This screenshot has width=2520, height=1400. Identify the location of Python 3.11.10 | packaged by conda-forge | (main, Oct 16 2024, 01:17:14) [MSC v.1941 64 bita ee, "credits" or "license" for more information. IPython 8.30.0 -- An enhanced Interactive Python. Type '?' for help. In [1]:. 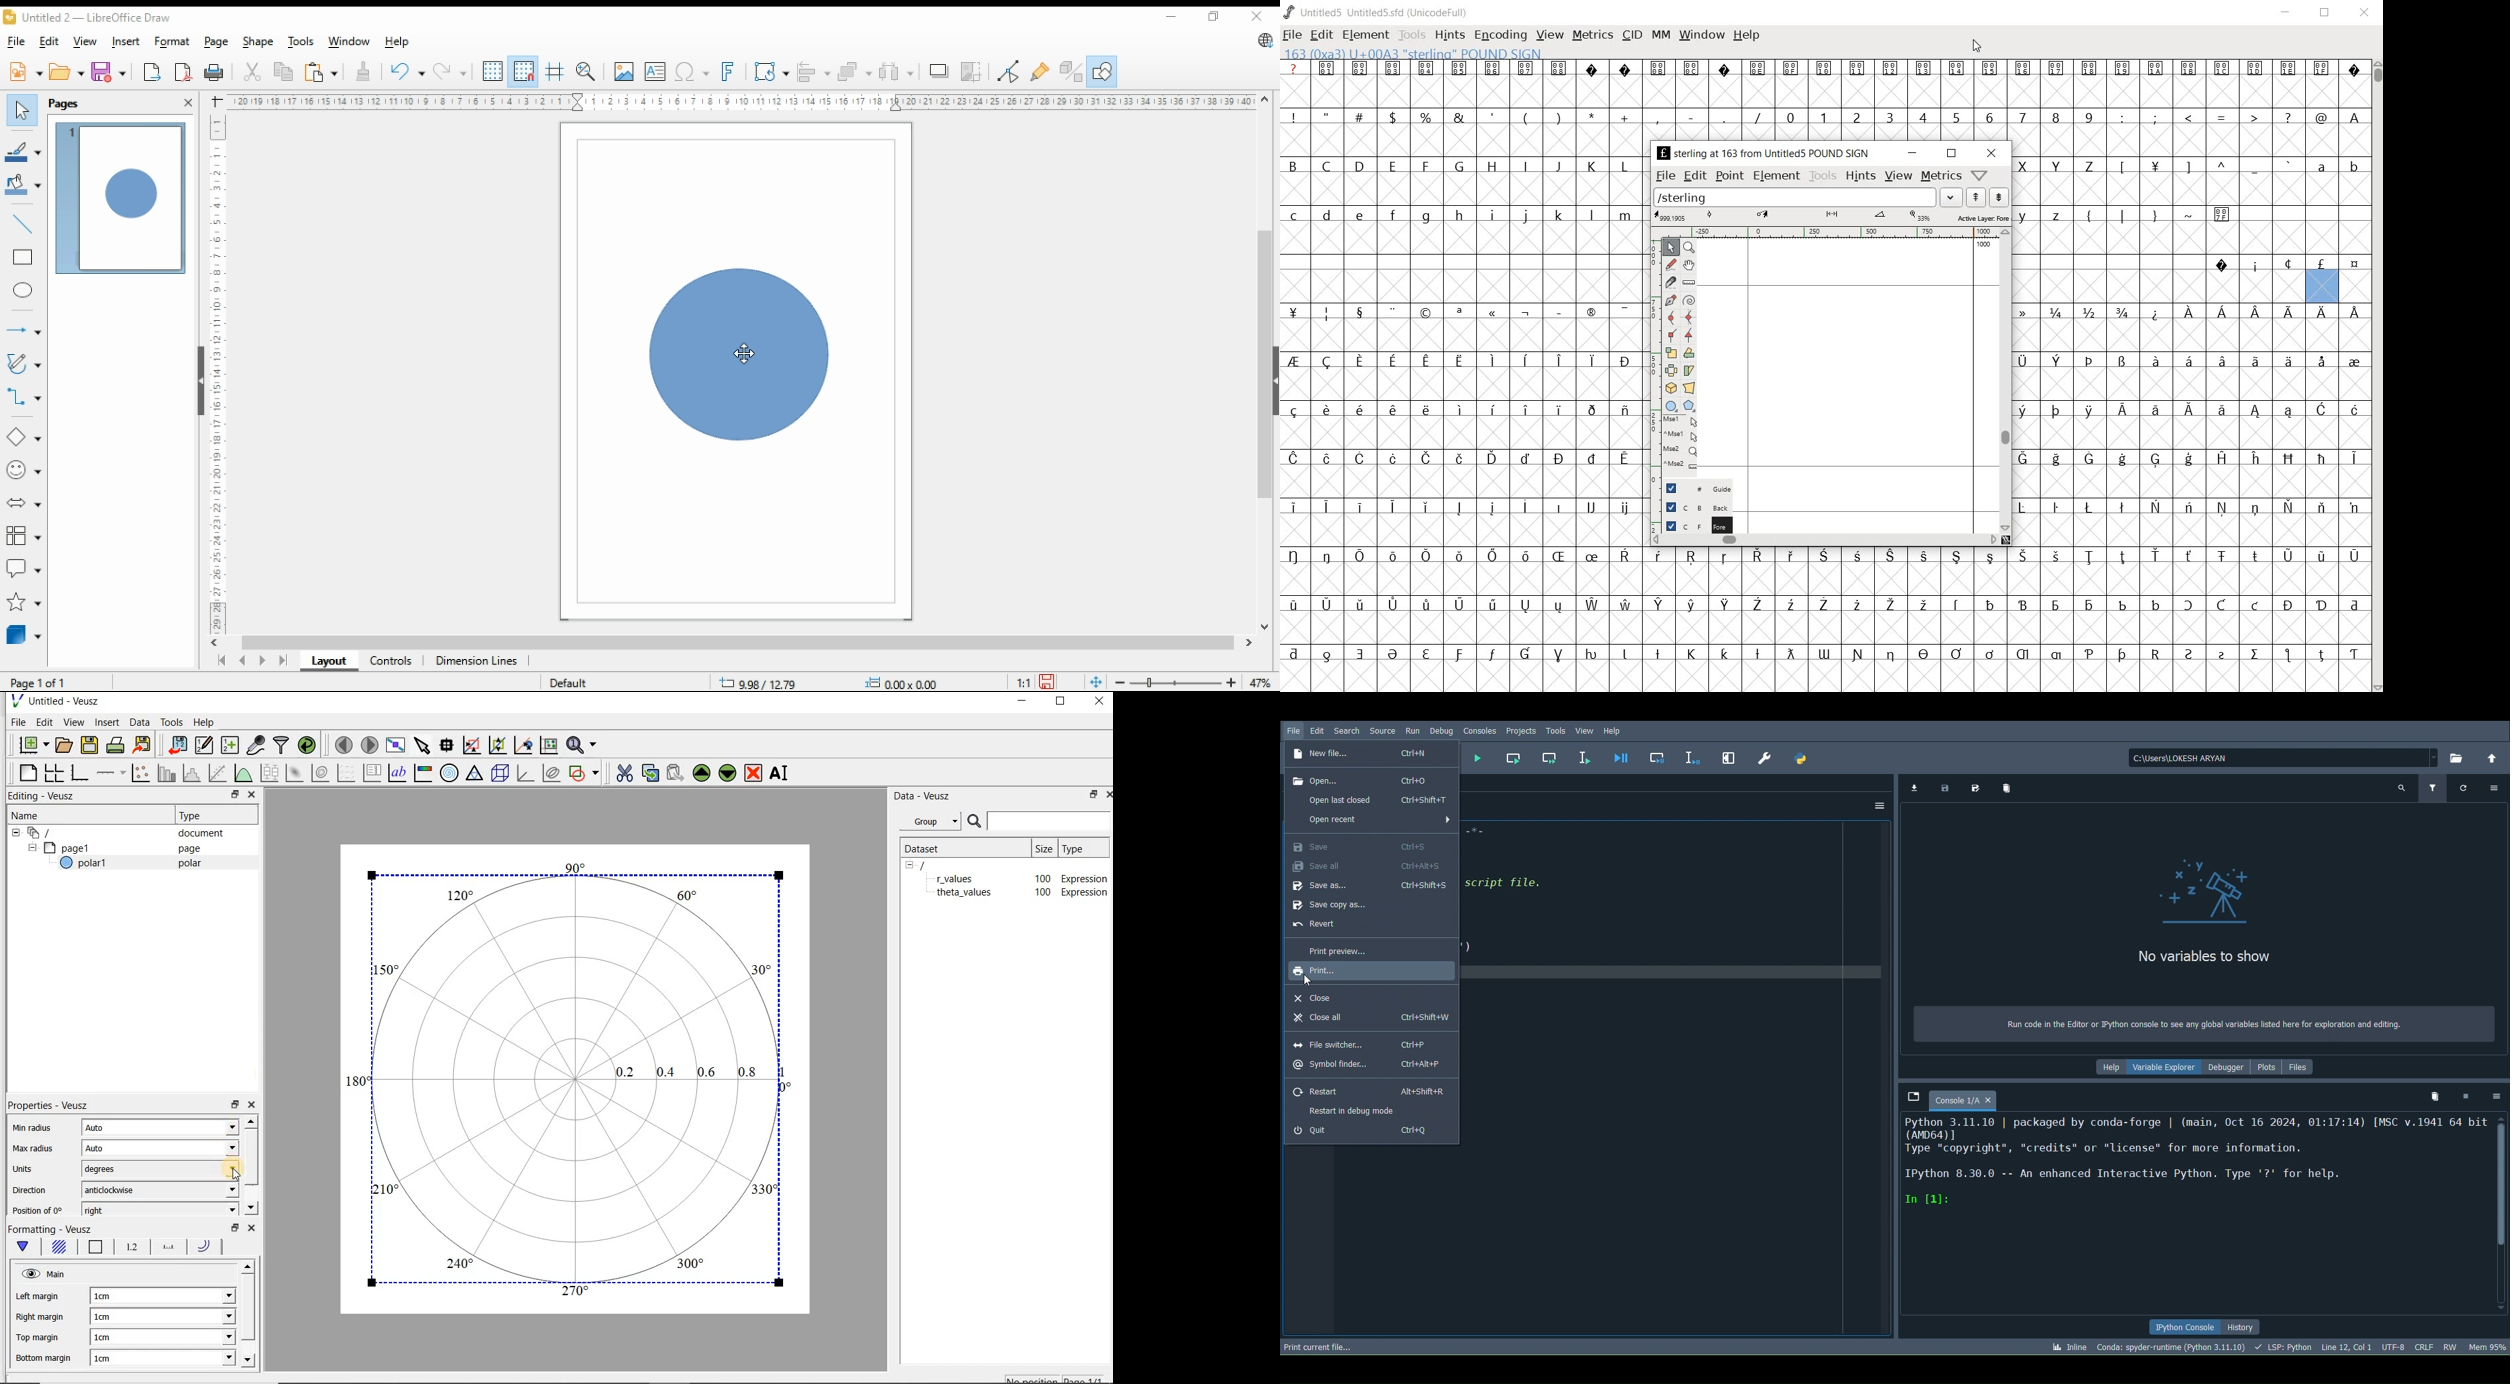
(2188, 1168).